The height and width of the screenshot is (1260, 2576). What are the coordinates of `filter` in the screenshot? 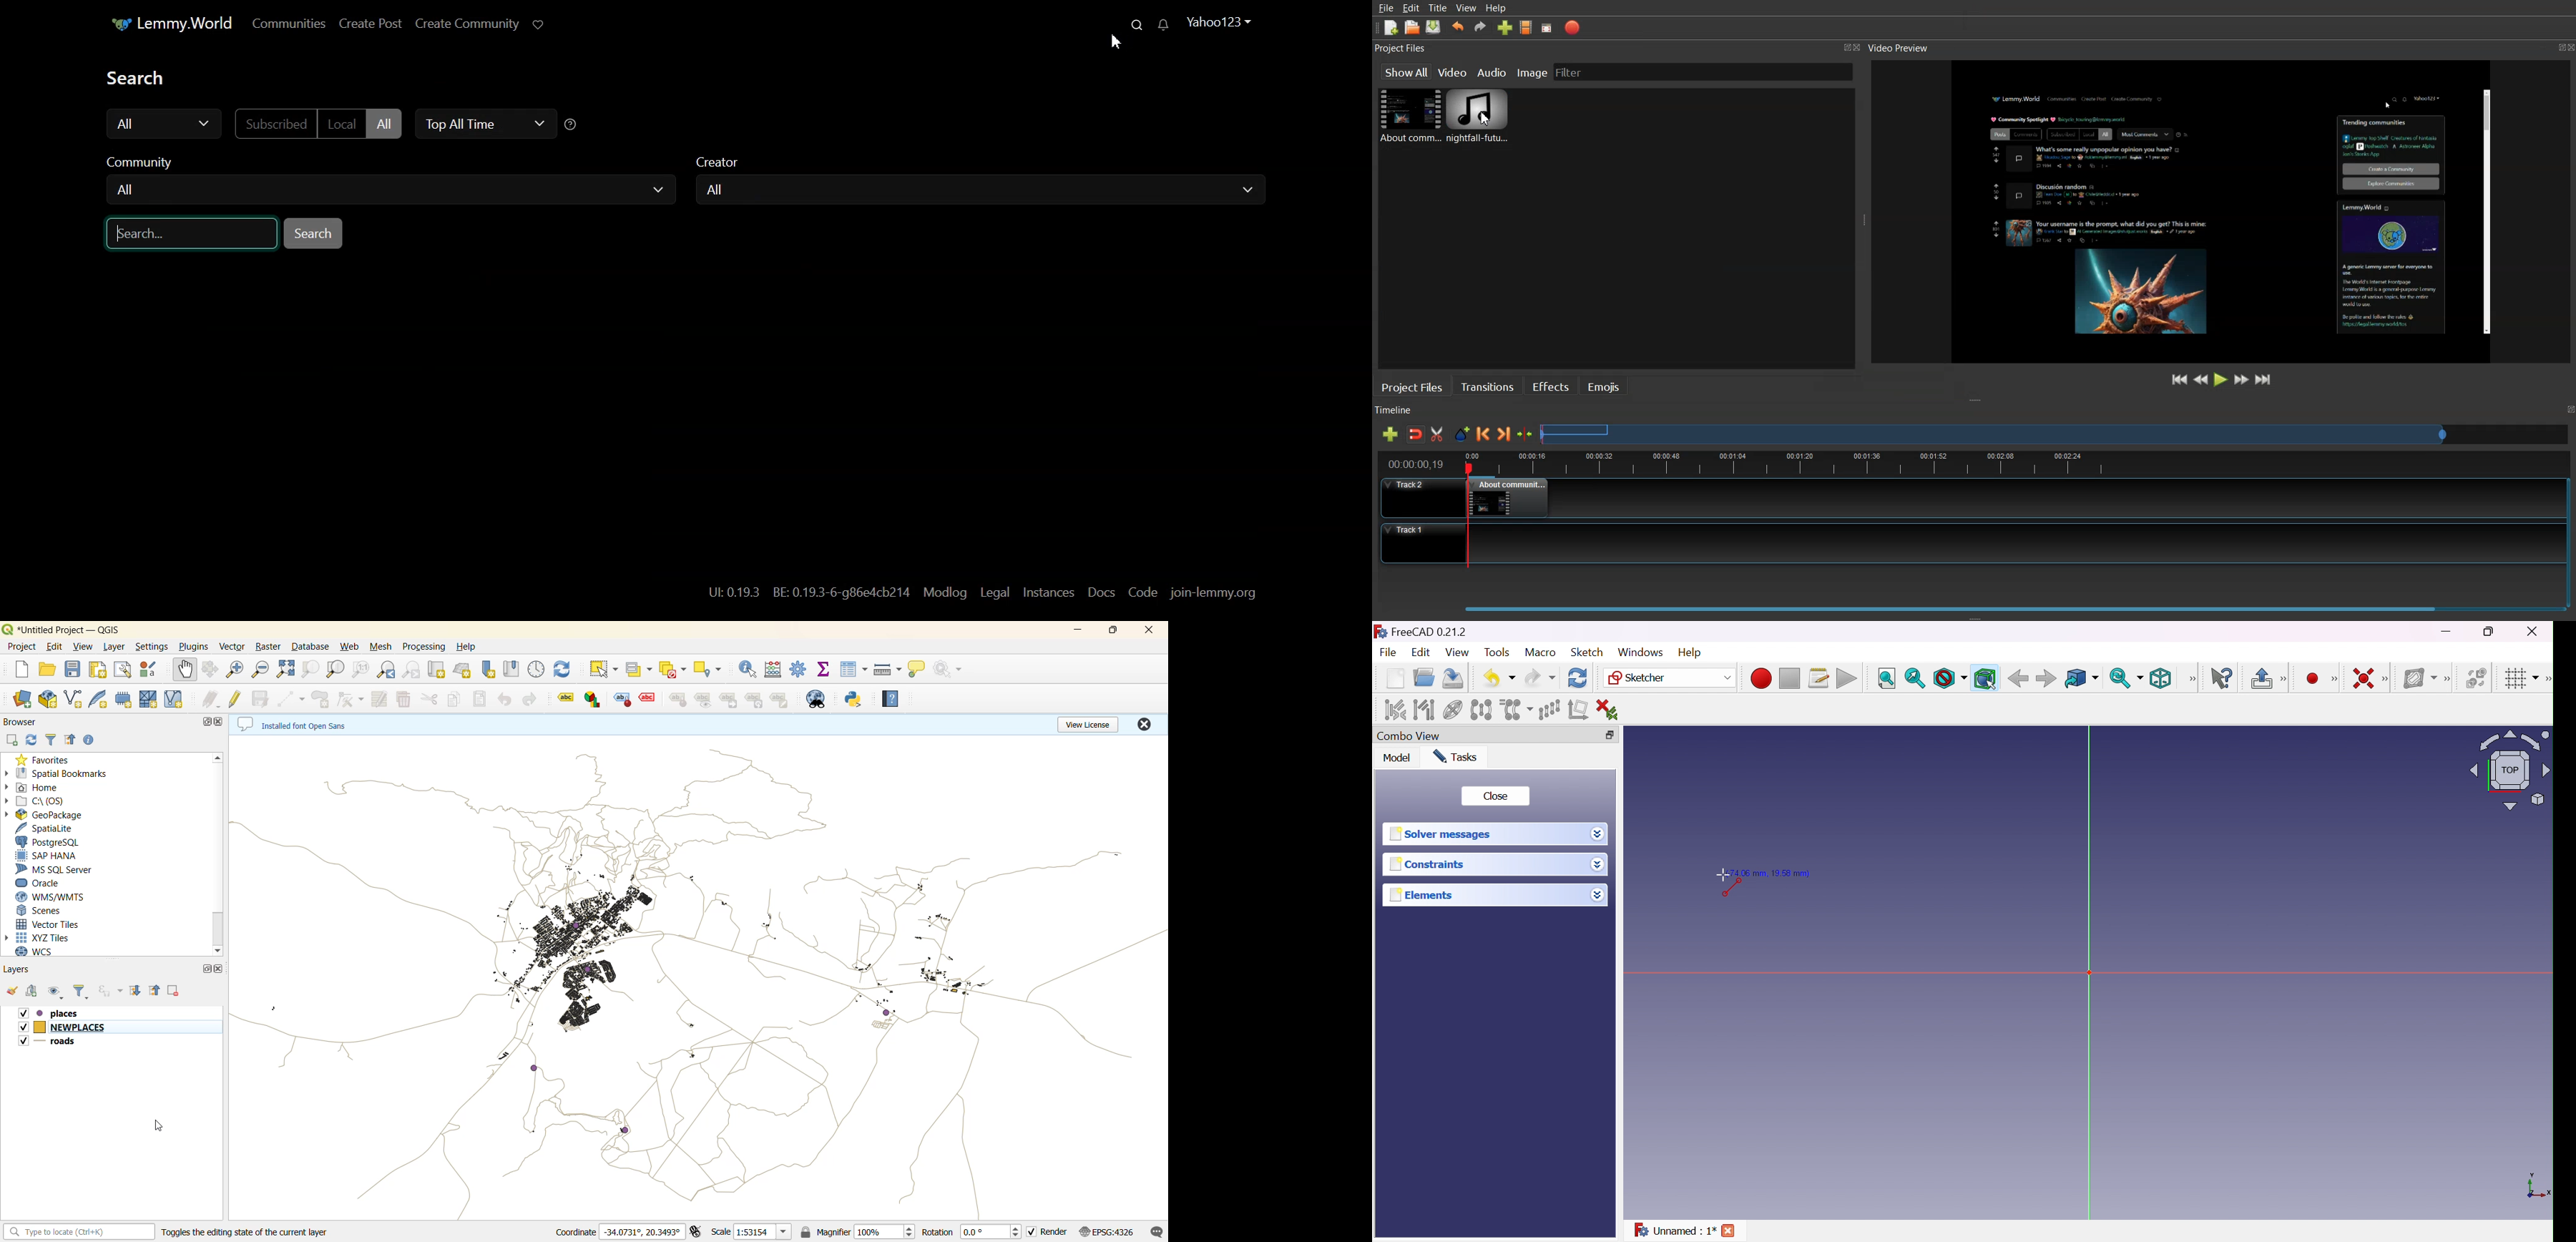 It's located at (54, 740).